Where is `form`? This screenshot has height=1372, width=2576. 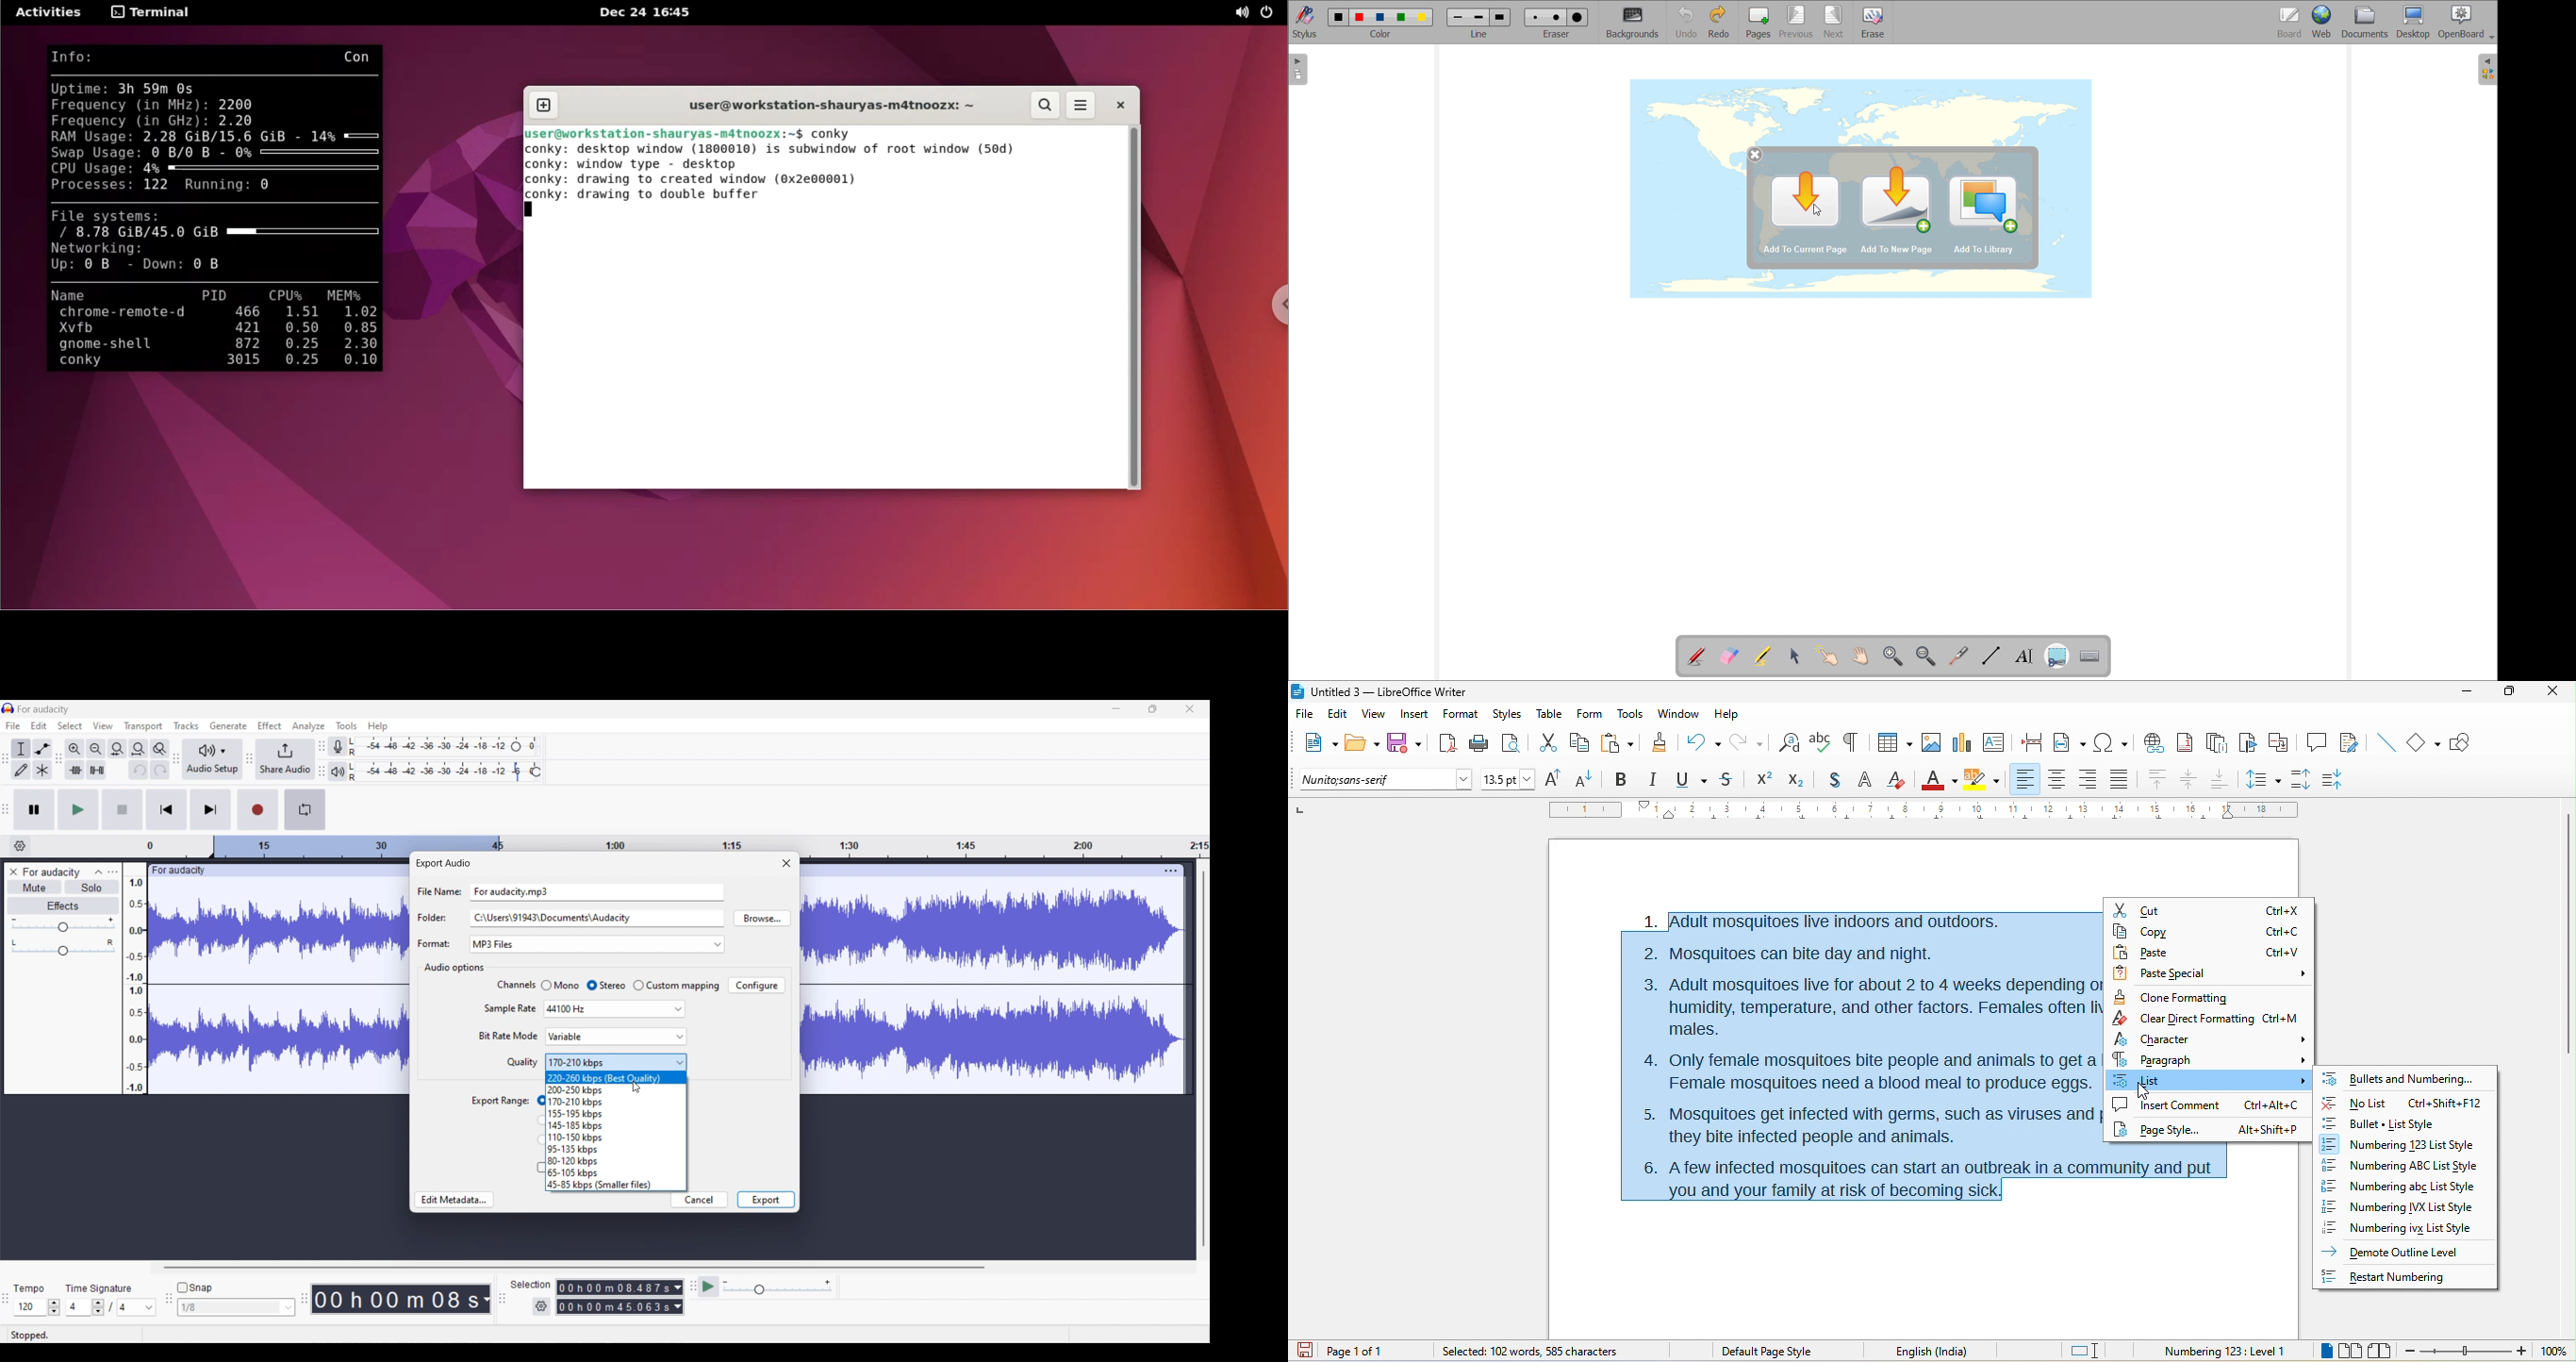 form is located at coordinates (1591, 715).